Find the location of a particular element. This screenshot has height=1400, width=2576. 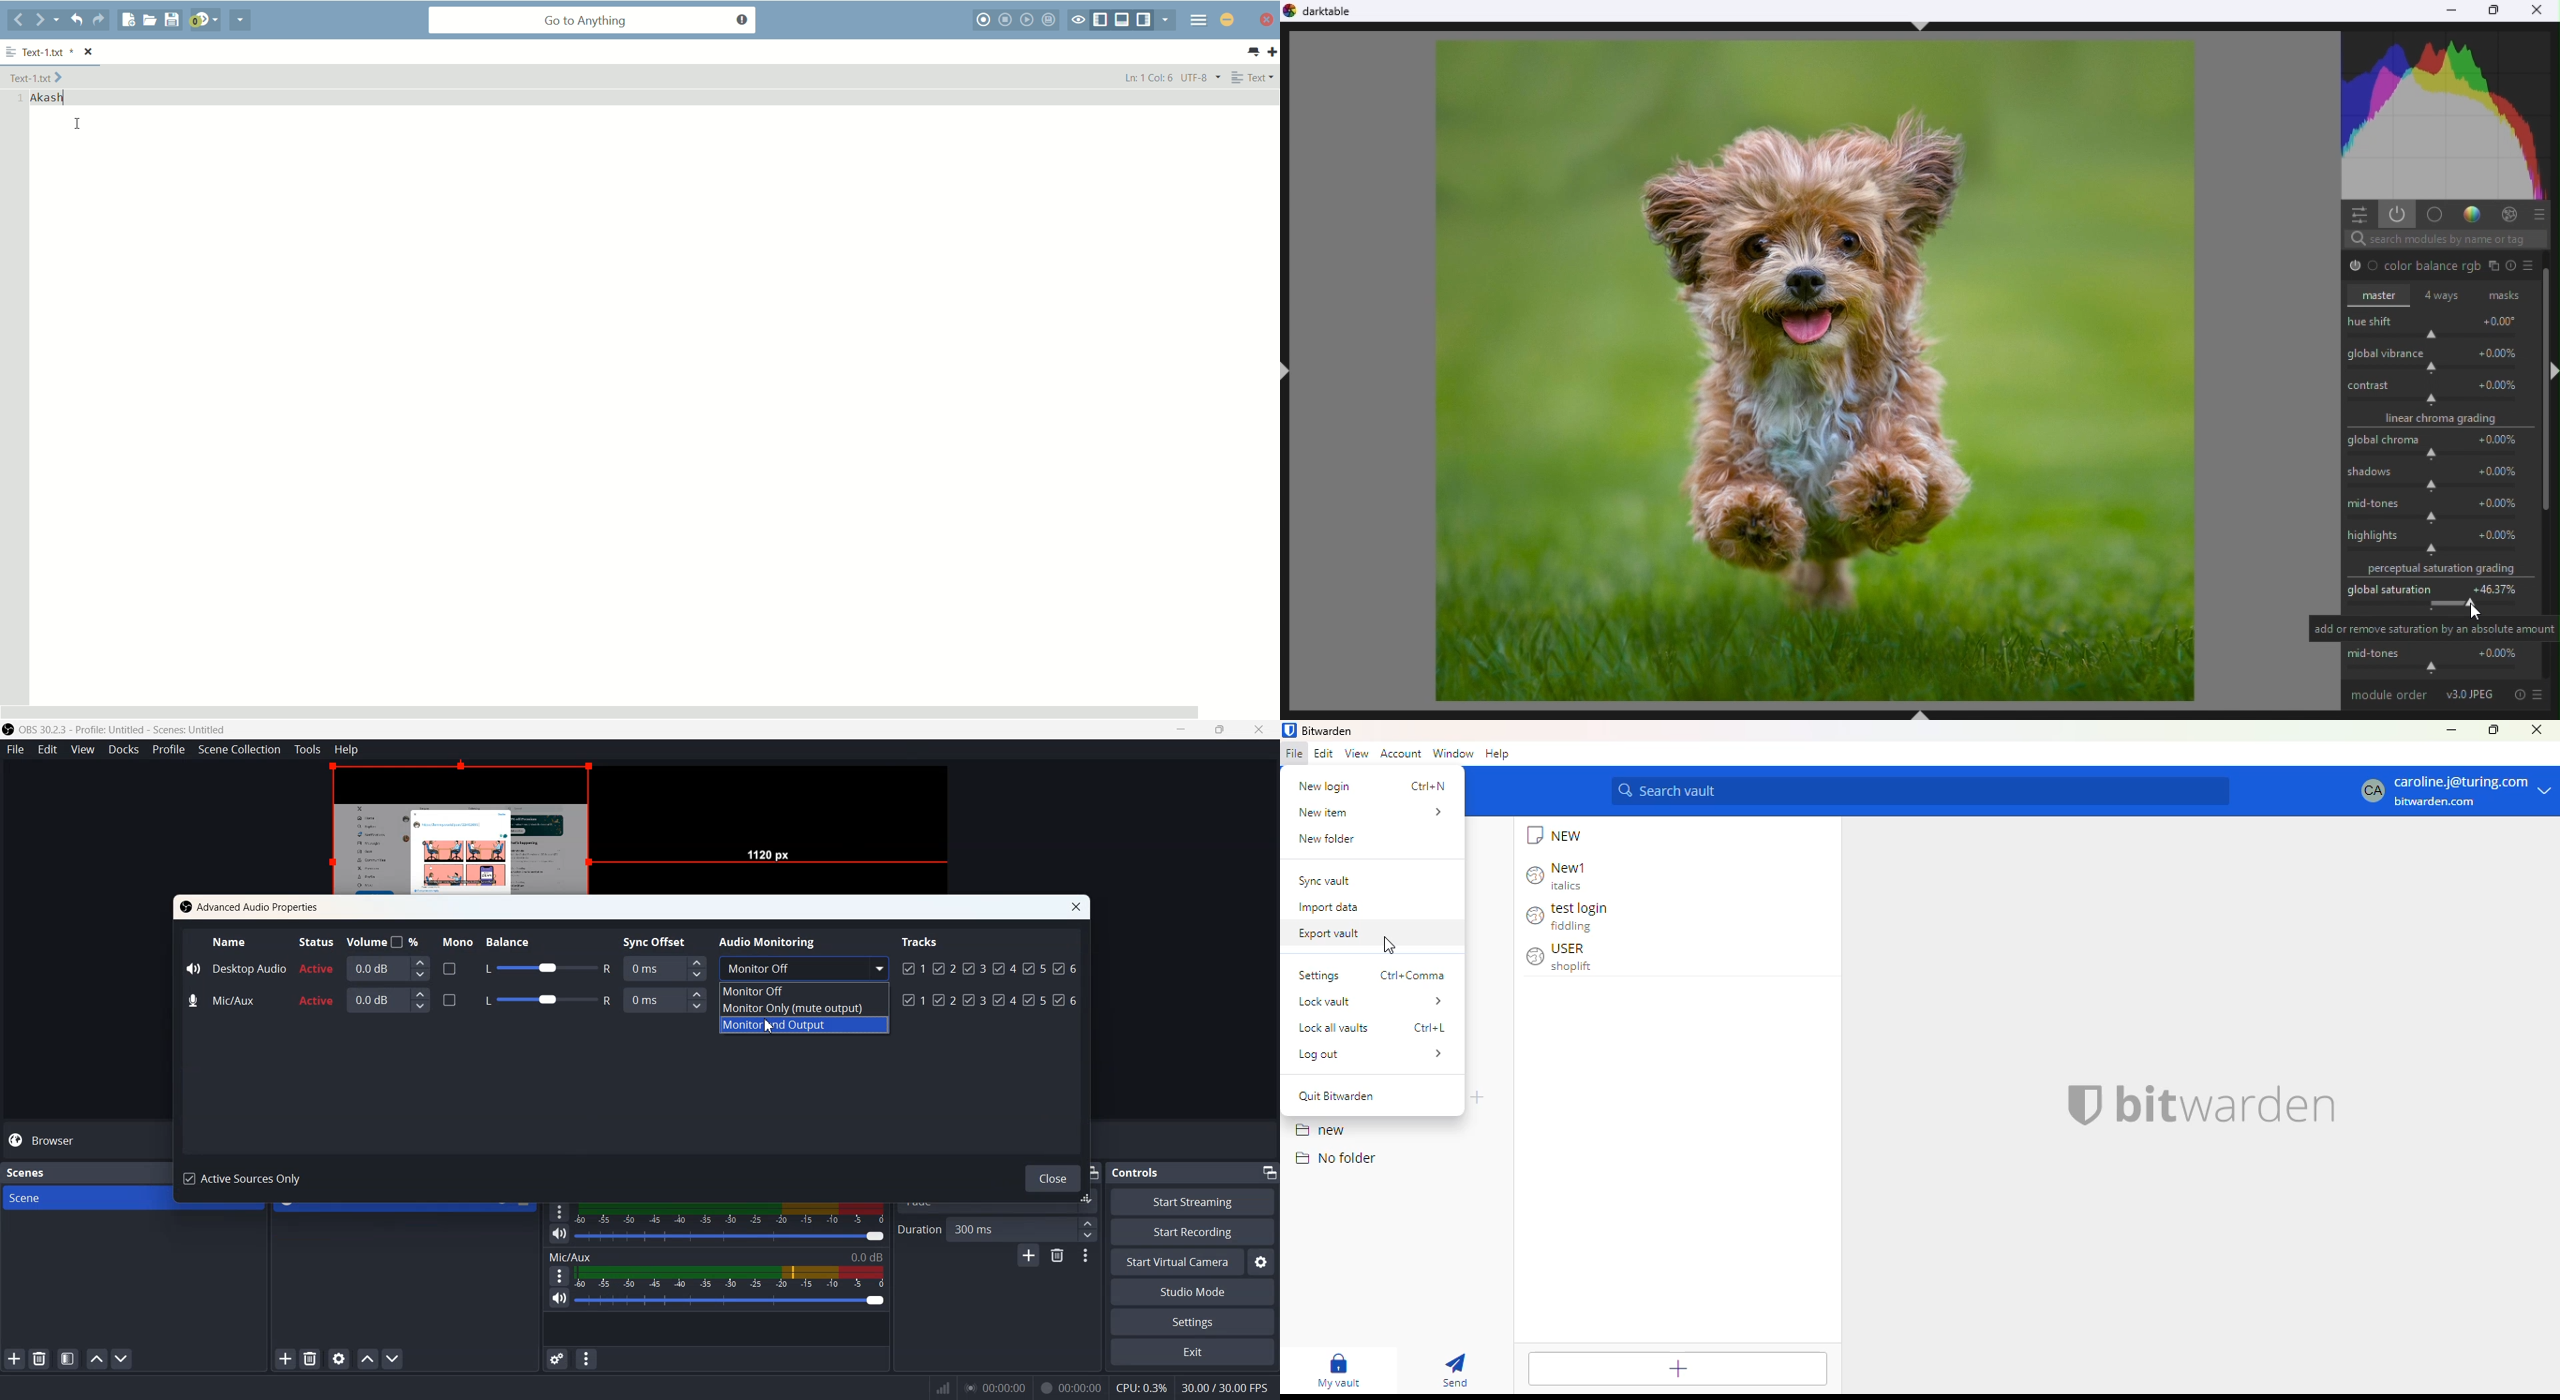

Text is located at coordinates (2434, 629).